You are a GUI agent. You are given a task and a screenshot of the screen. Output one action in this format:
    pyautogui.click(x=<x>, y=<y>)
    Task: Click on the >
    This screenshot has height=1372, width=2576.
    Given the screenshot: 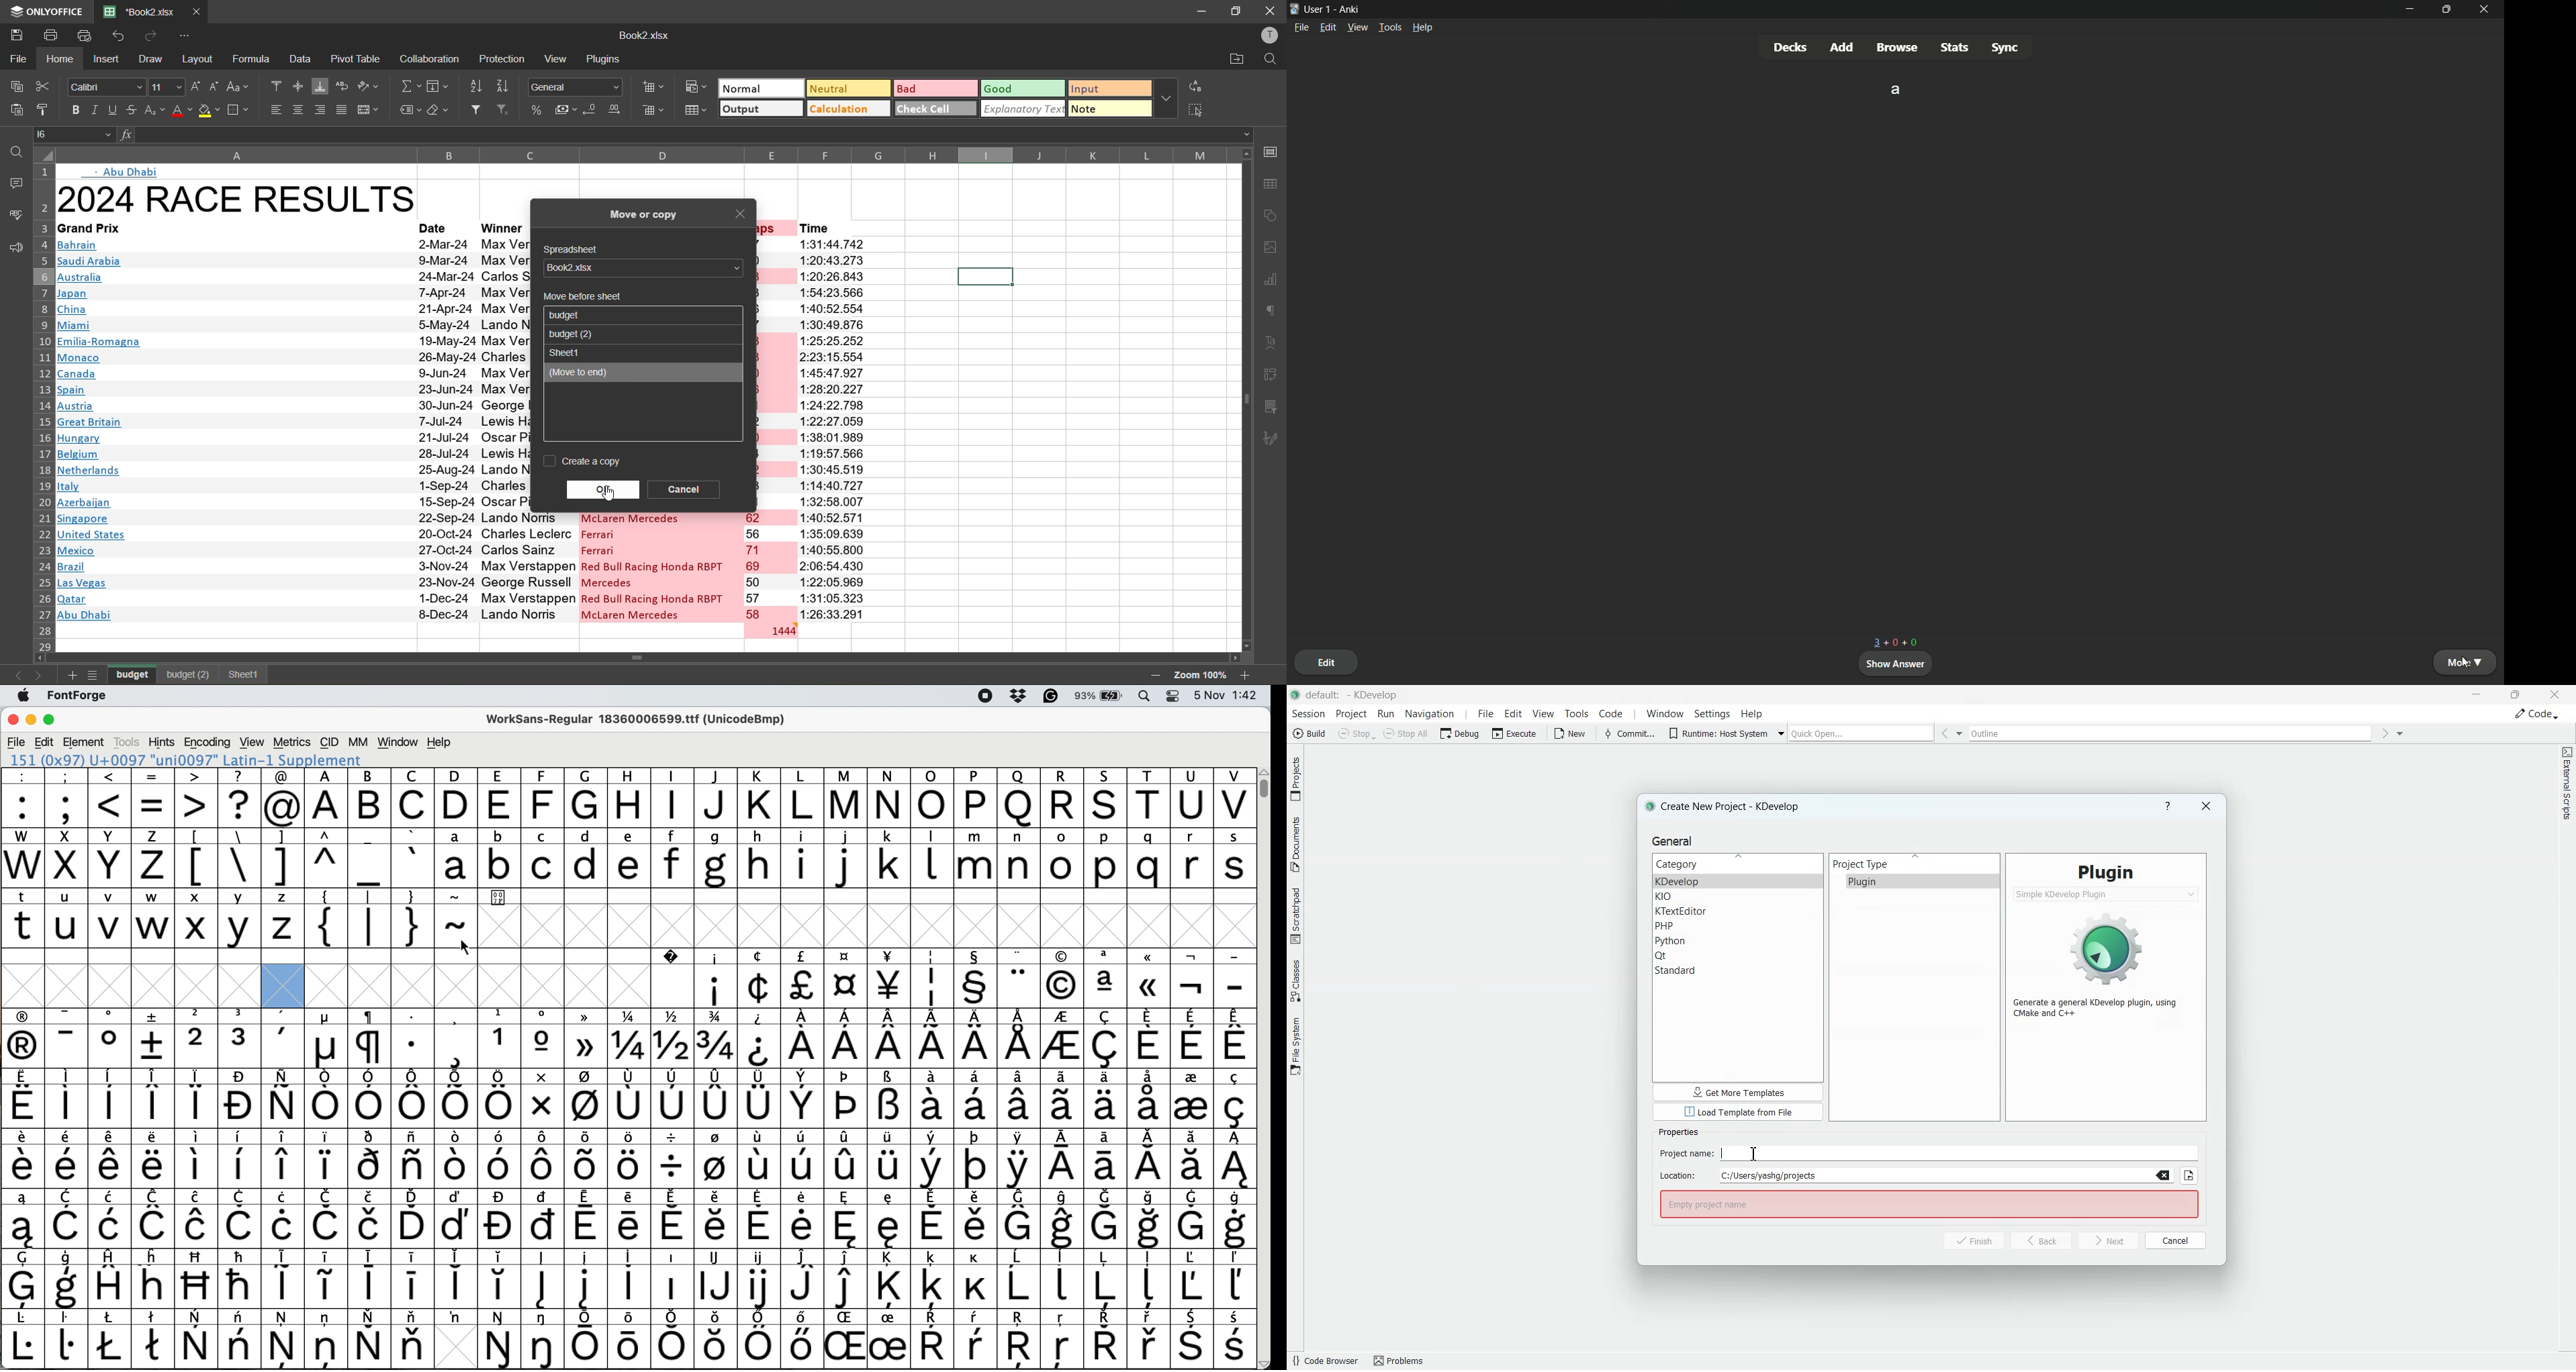 What is the action you would take?
    pyautogui.click(x=197, y=798)
    